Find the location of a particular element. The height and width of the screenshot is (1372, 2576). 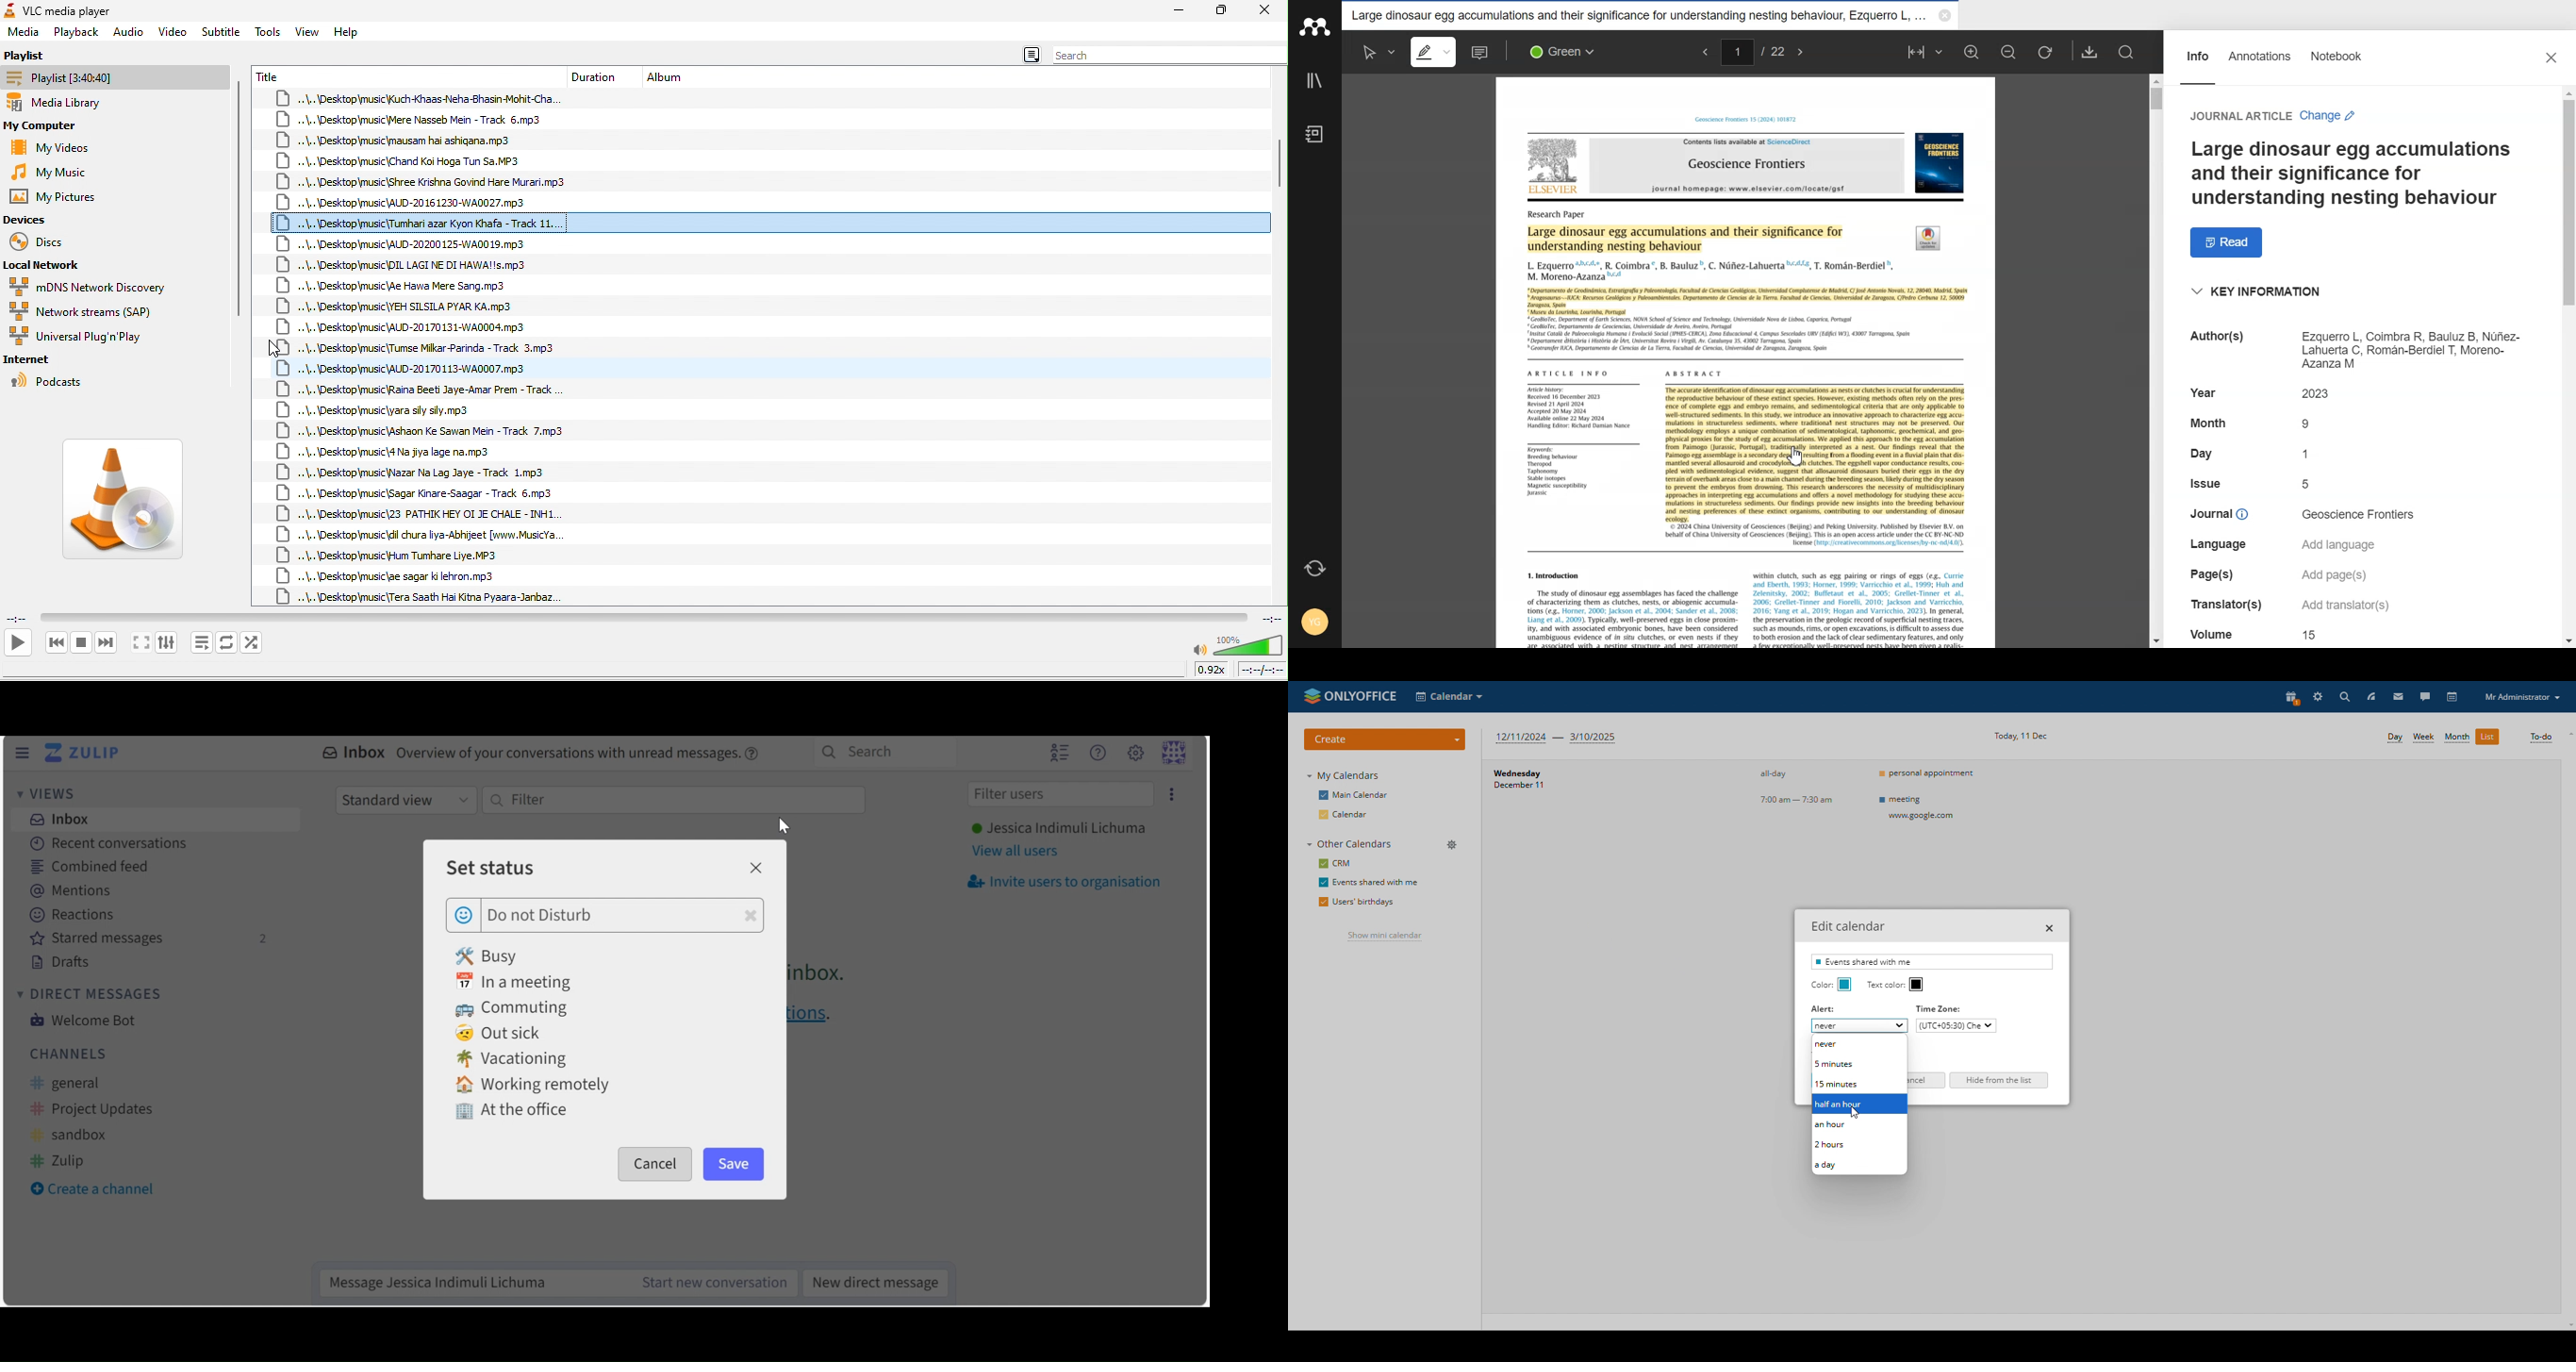

Key Information is located at coordinates (2259, 292).